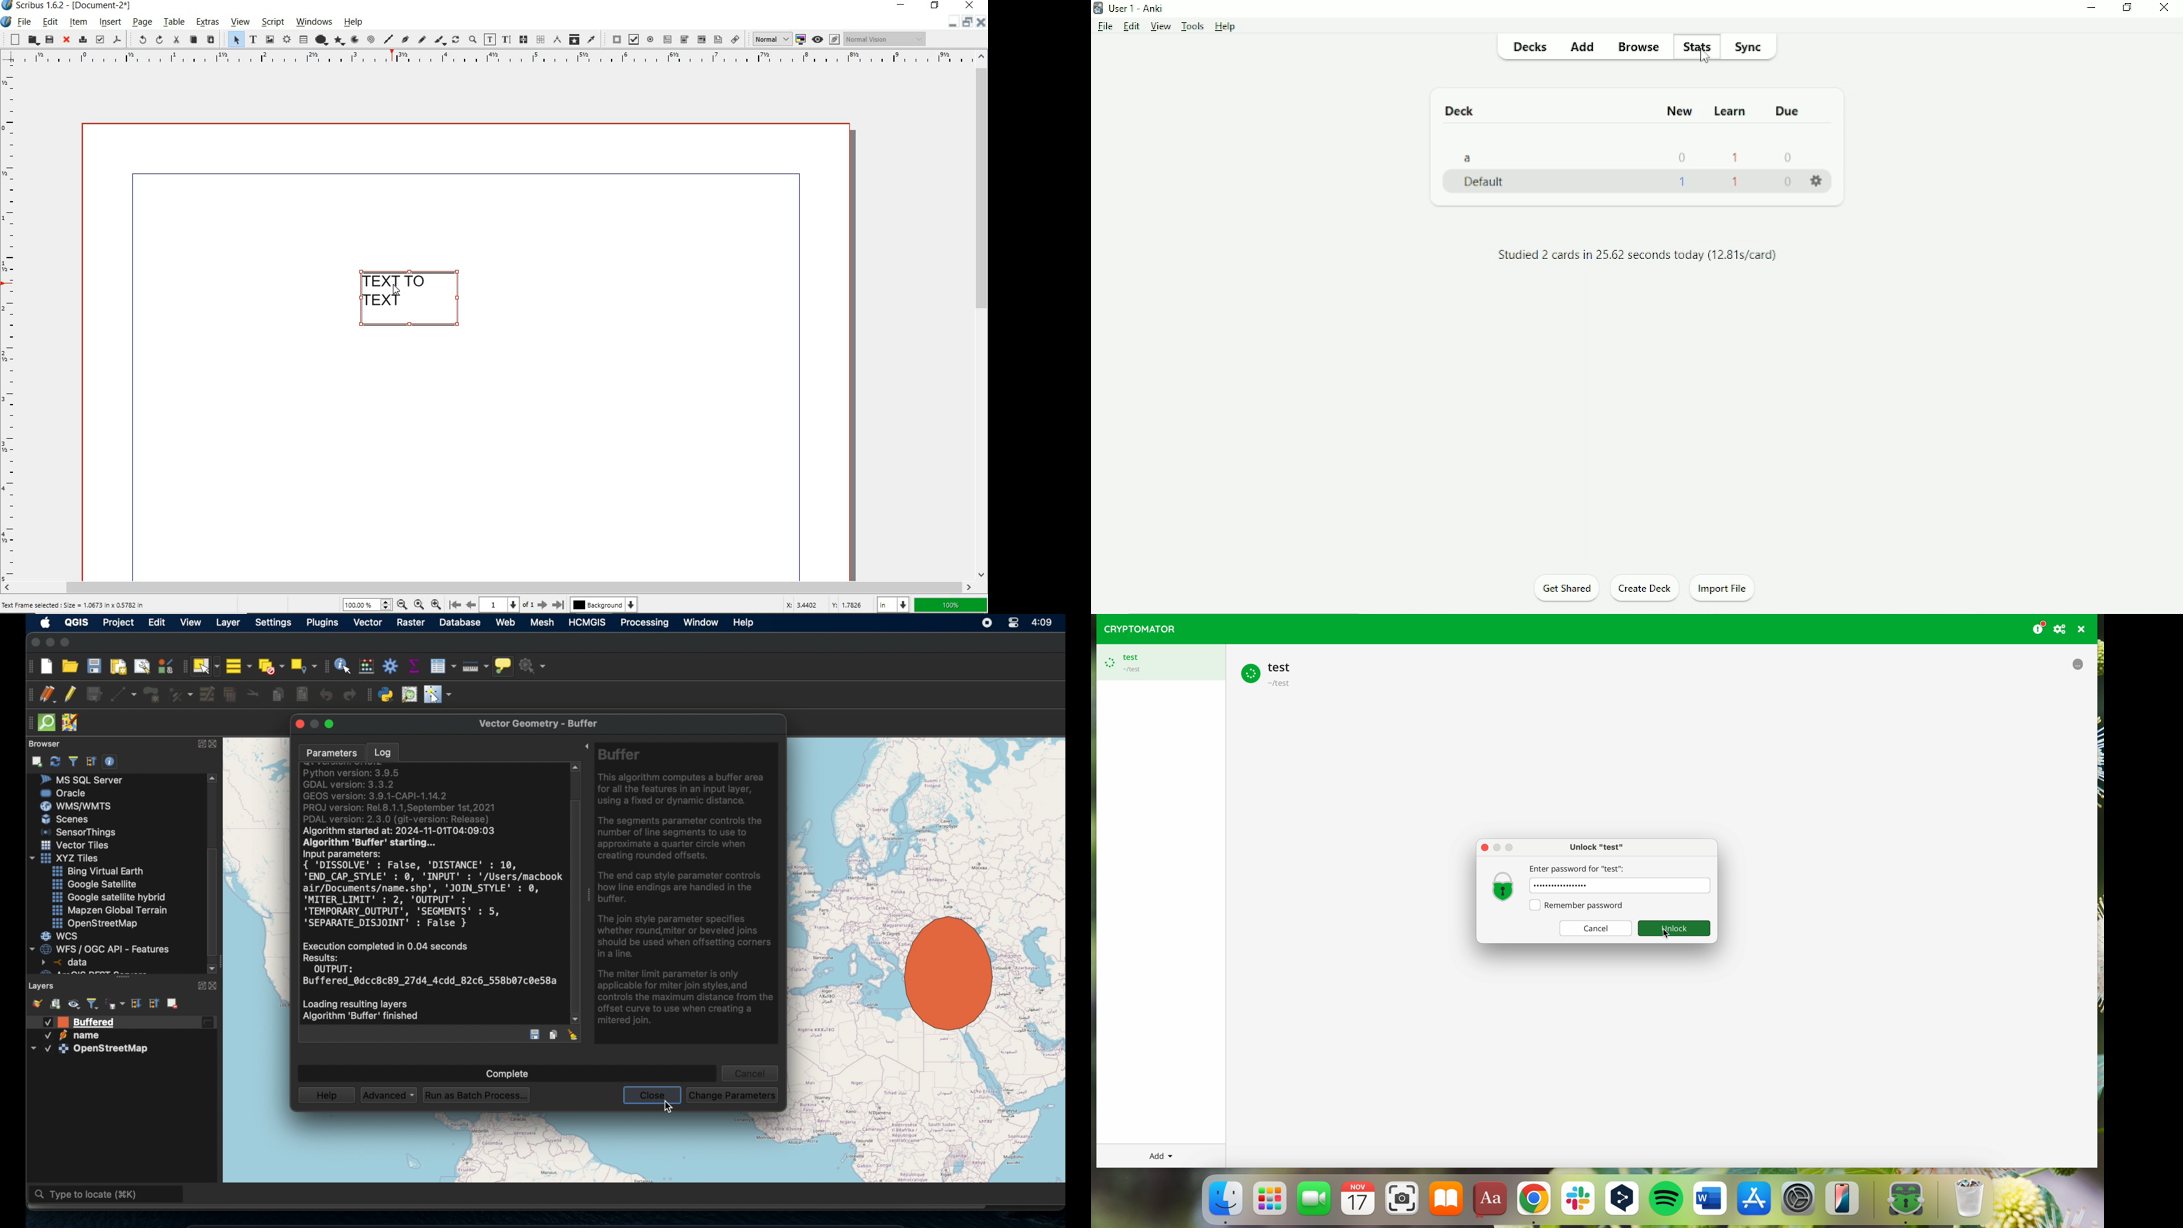 The height and width of the screenshot is (1232, 2184). I want to click on copy, so click(194, 41).